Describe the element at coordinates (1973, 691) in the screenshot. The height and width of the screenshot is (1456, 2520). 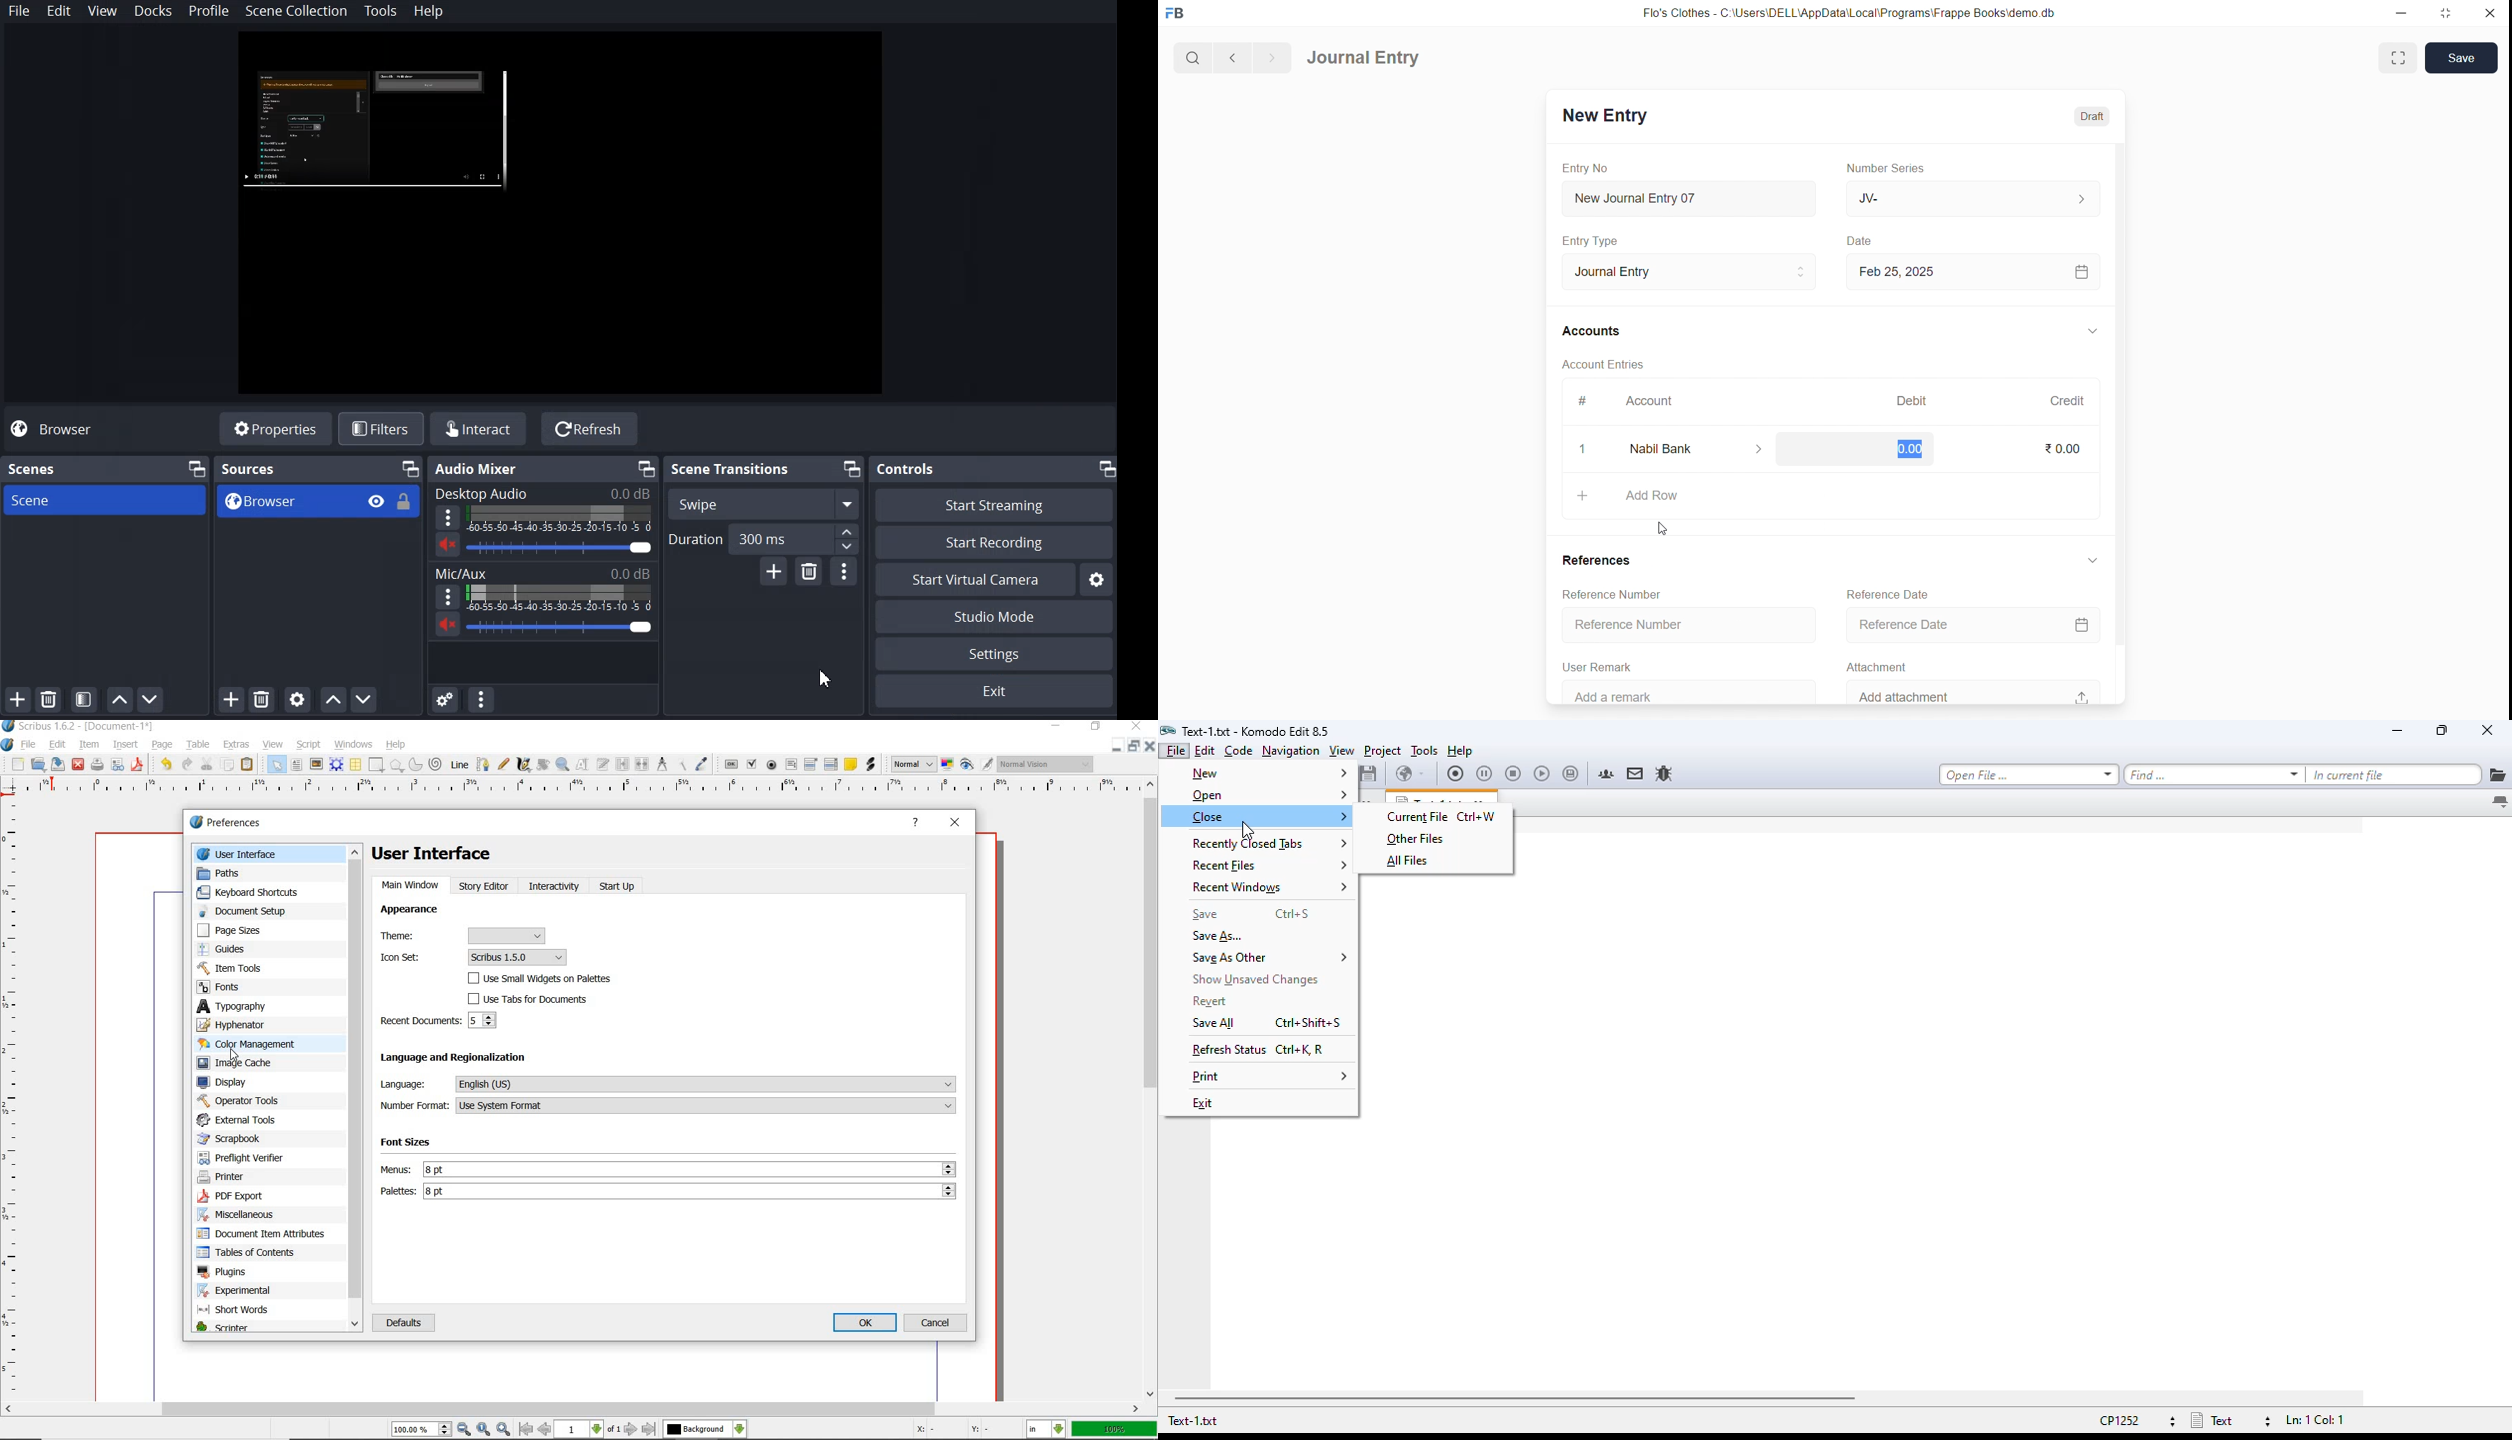
I see `Add attachment` at that location.